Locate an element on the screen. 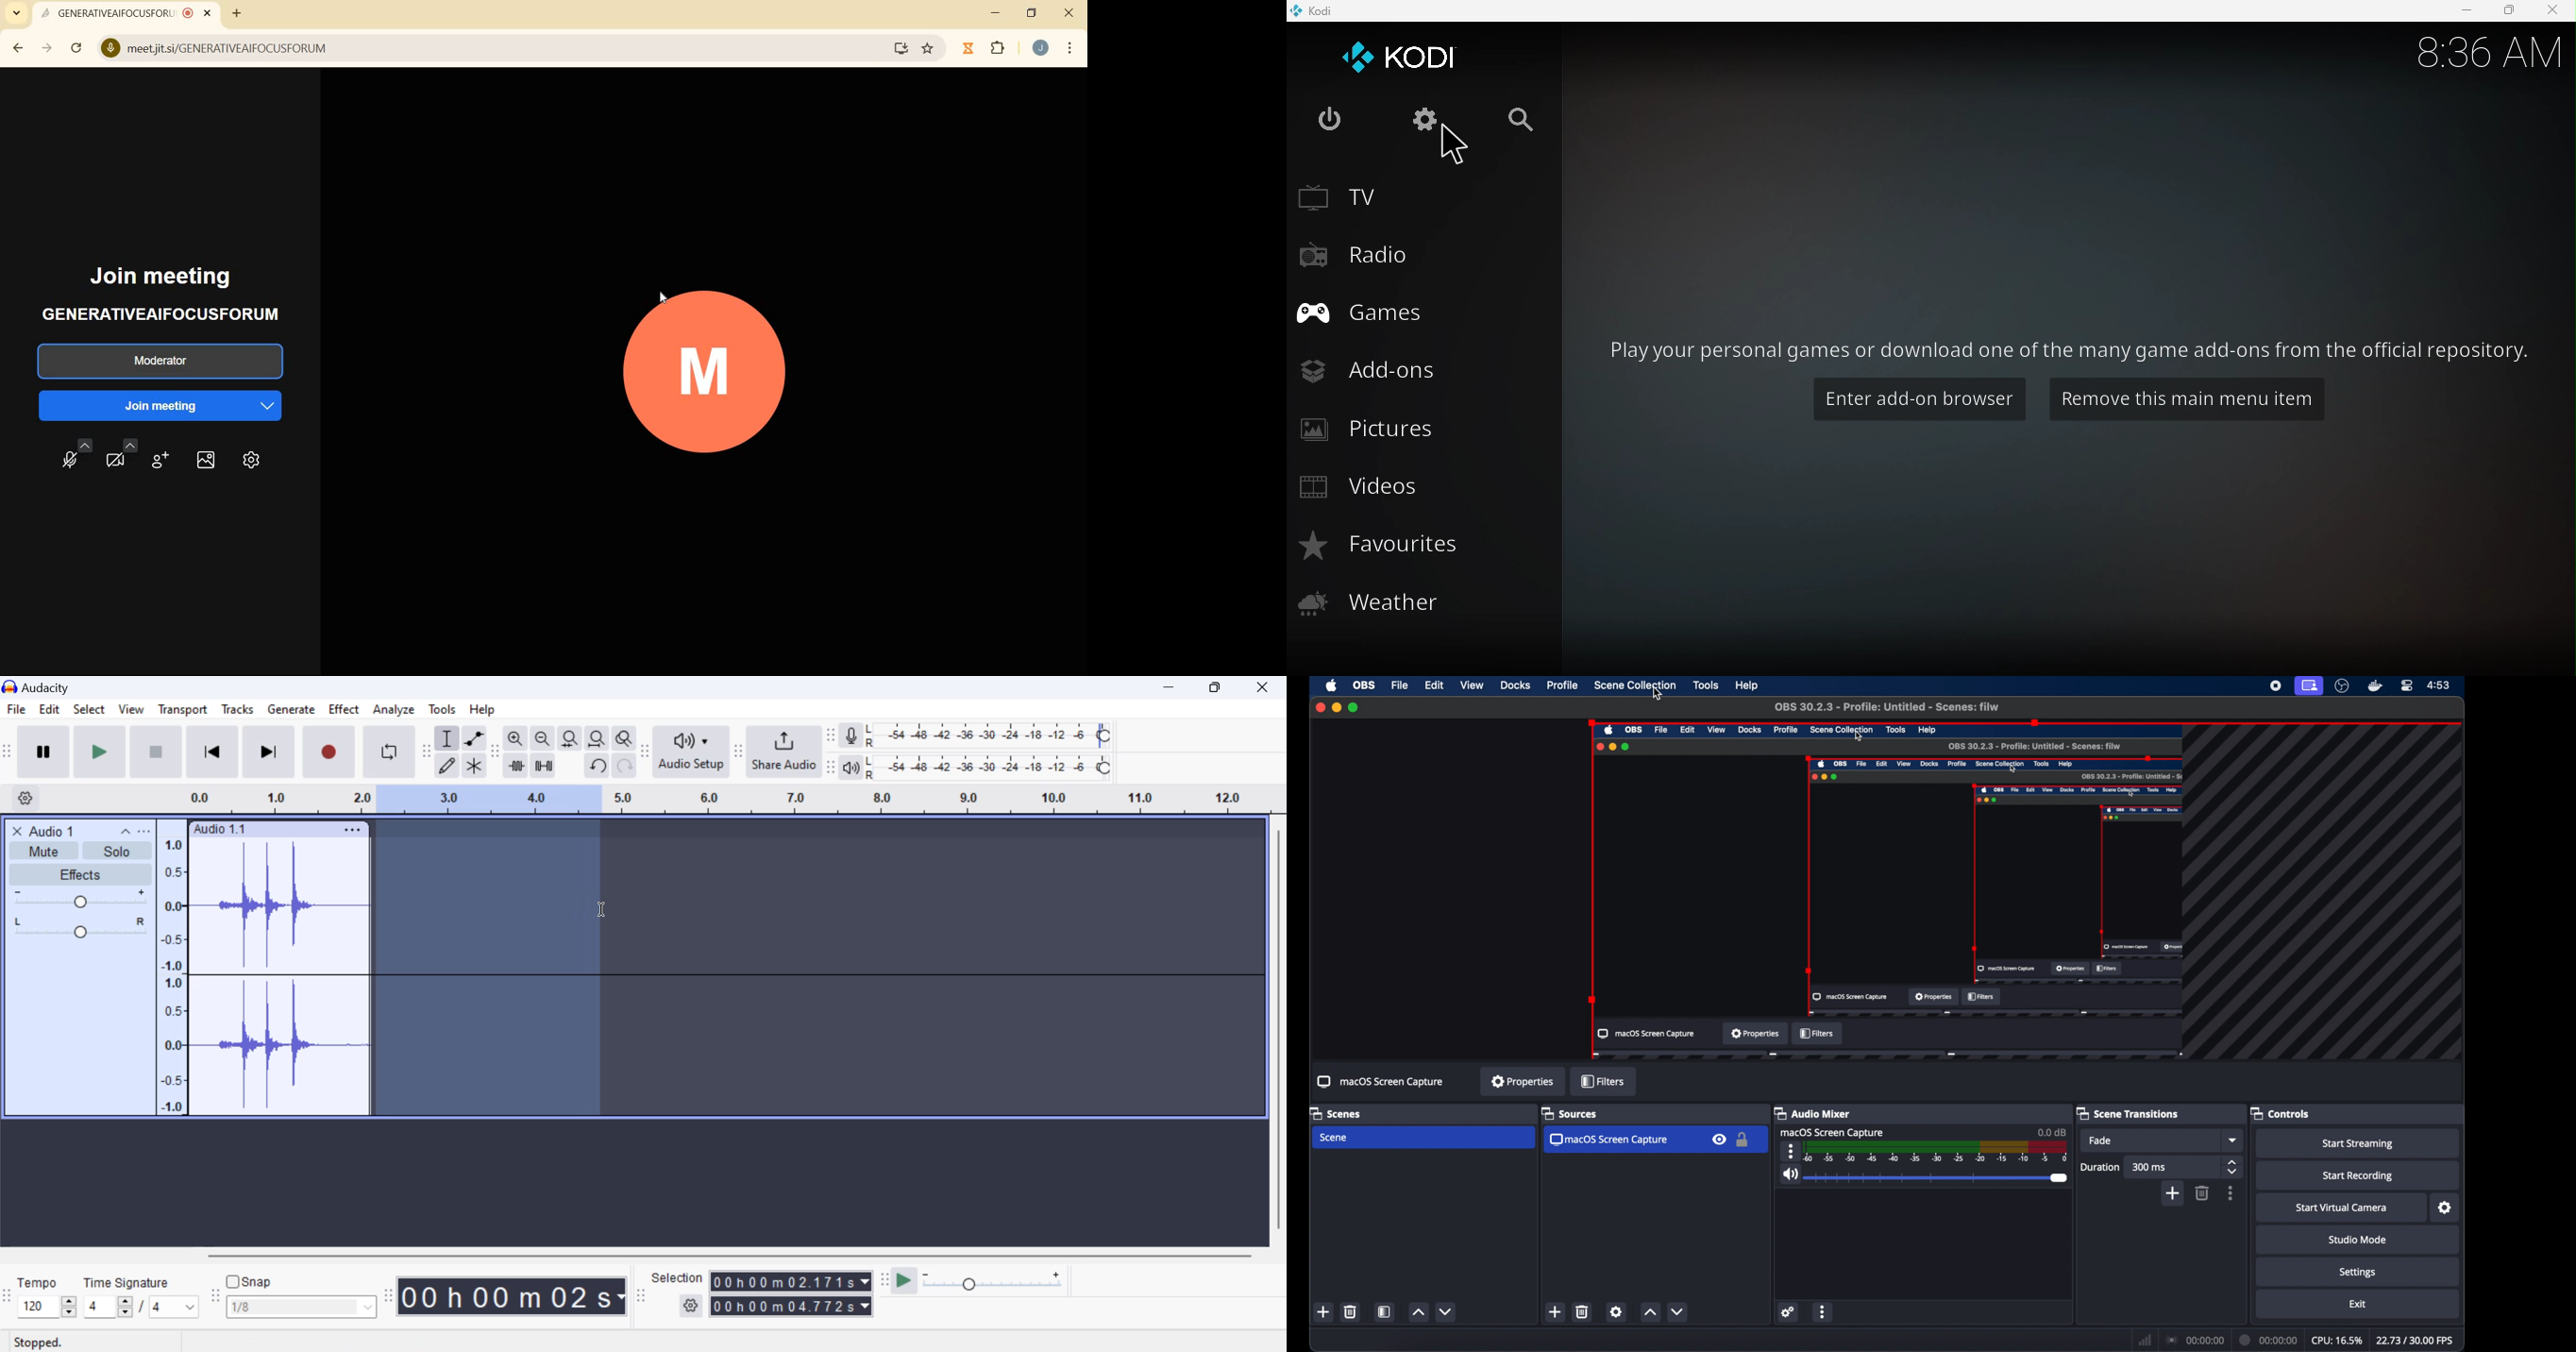 The width and height of the screenshot is (2576, 1372). Cursor is located at coordinates (1656, 695).